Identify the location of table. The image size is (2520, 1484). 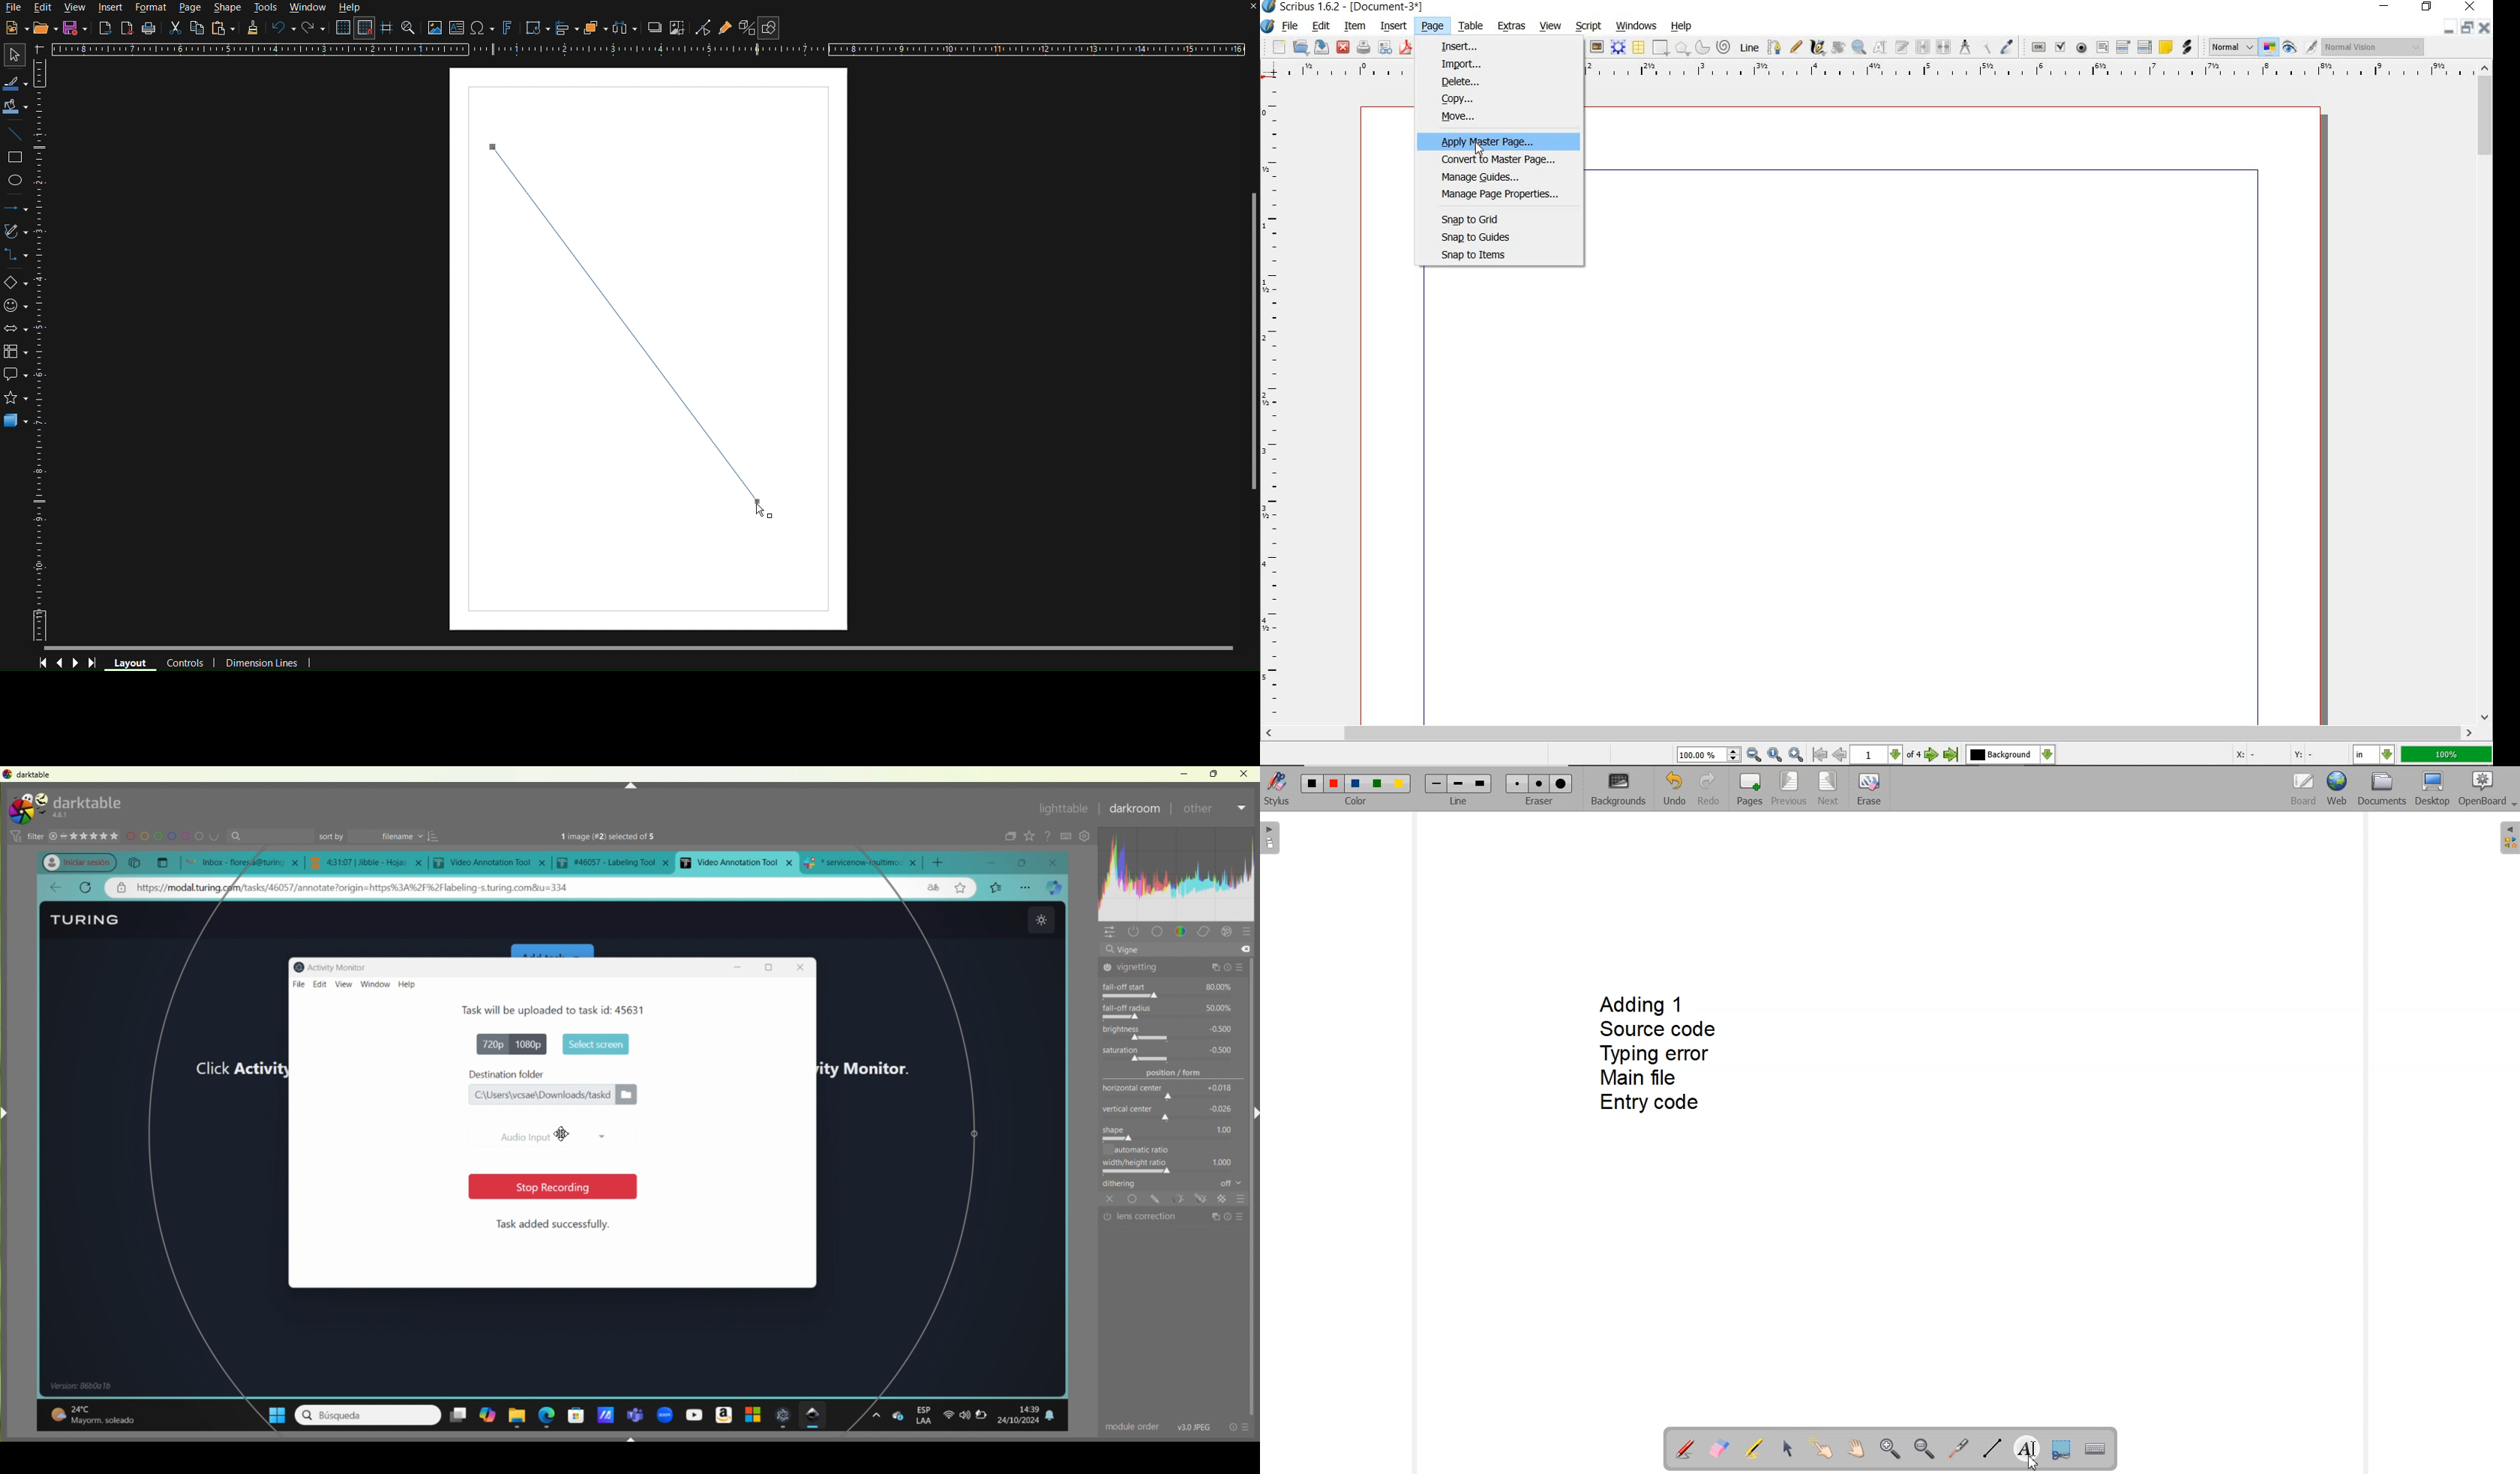
(1470, 26).